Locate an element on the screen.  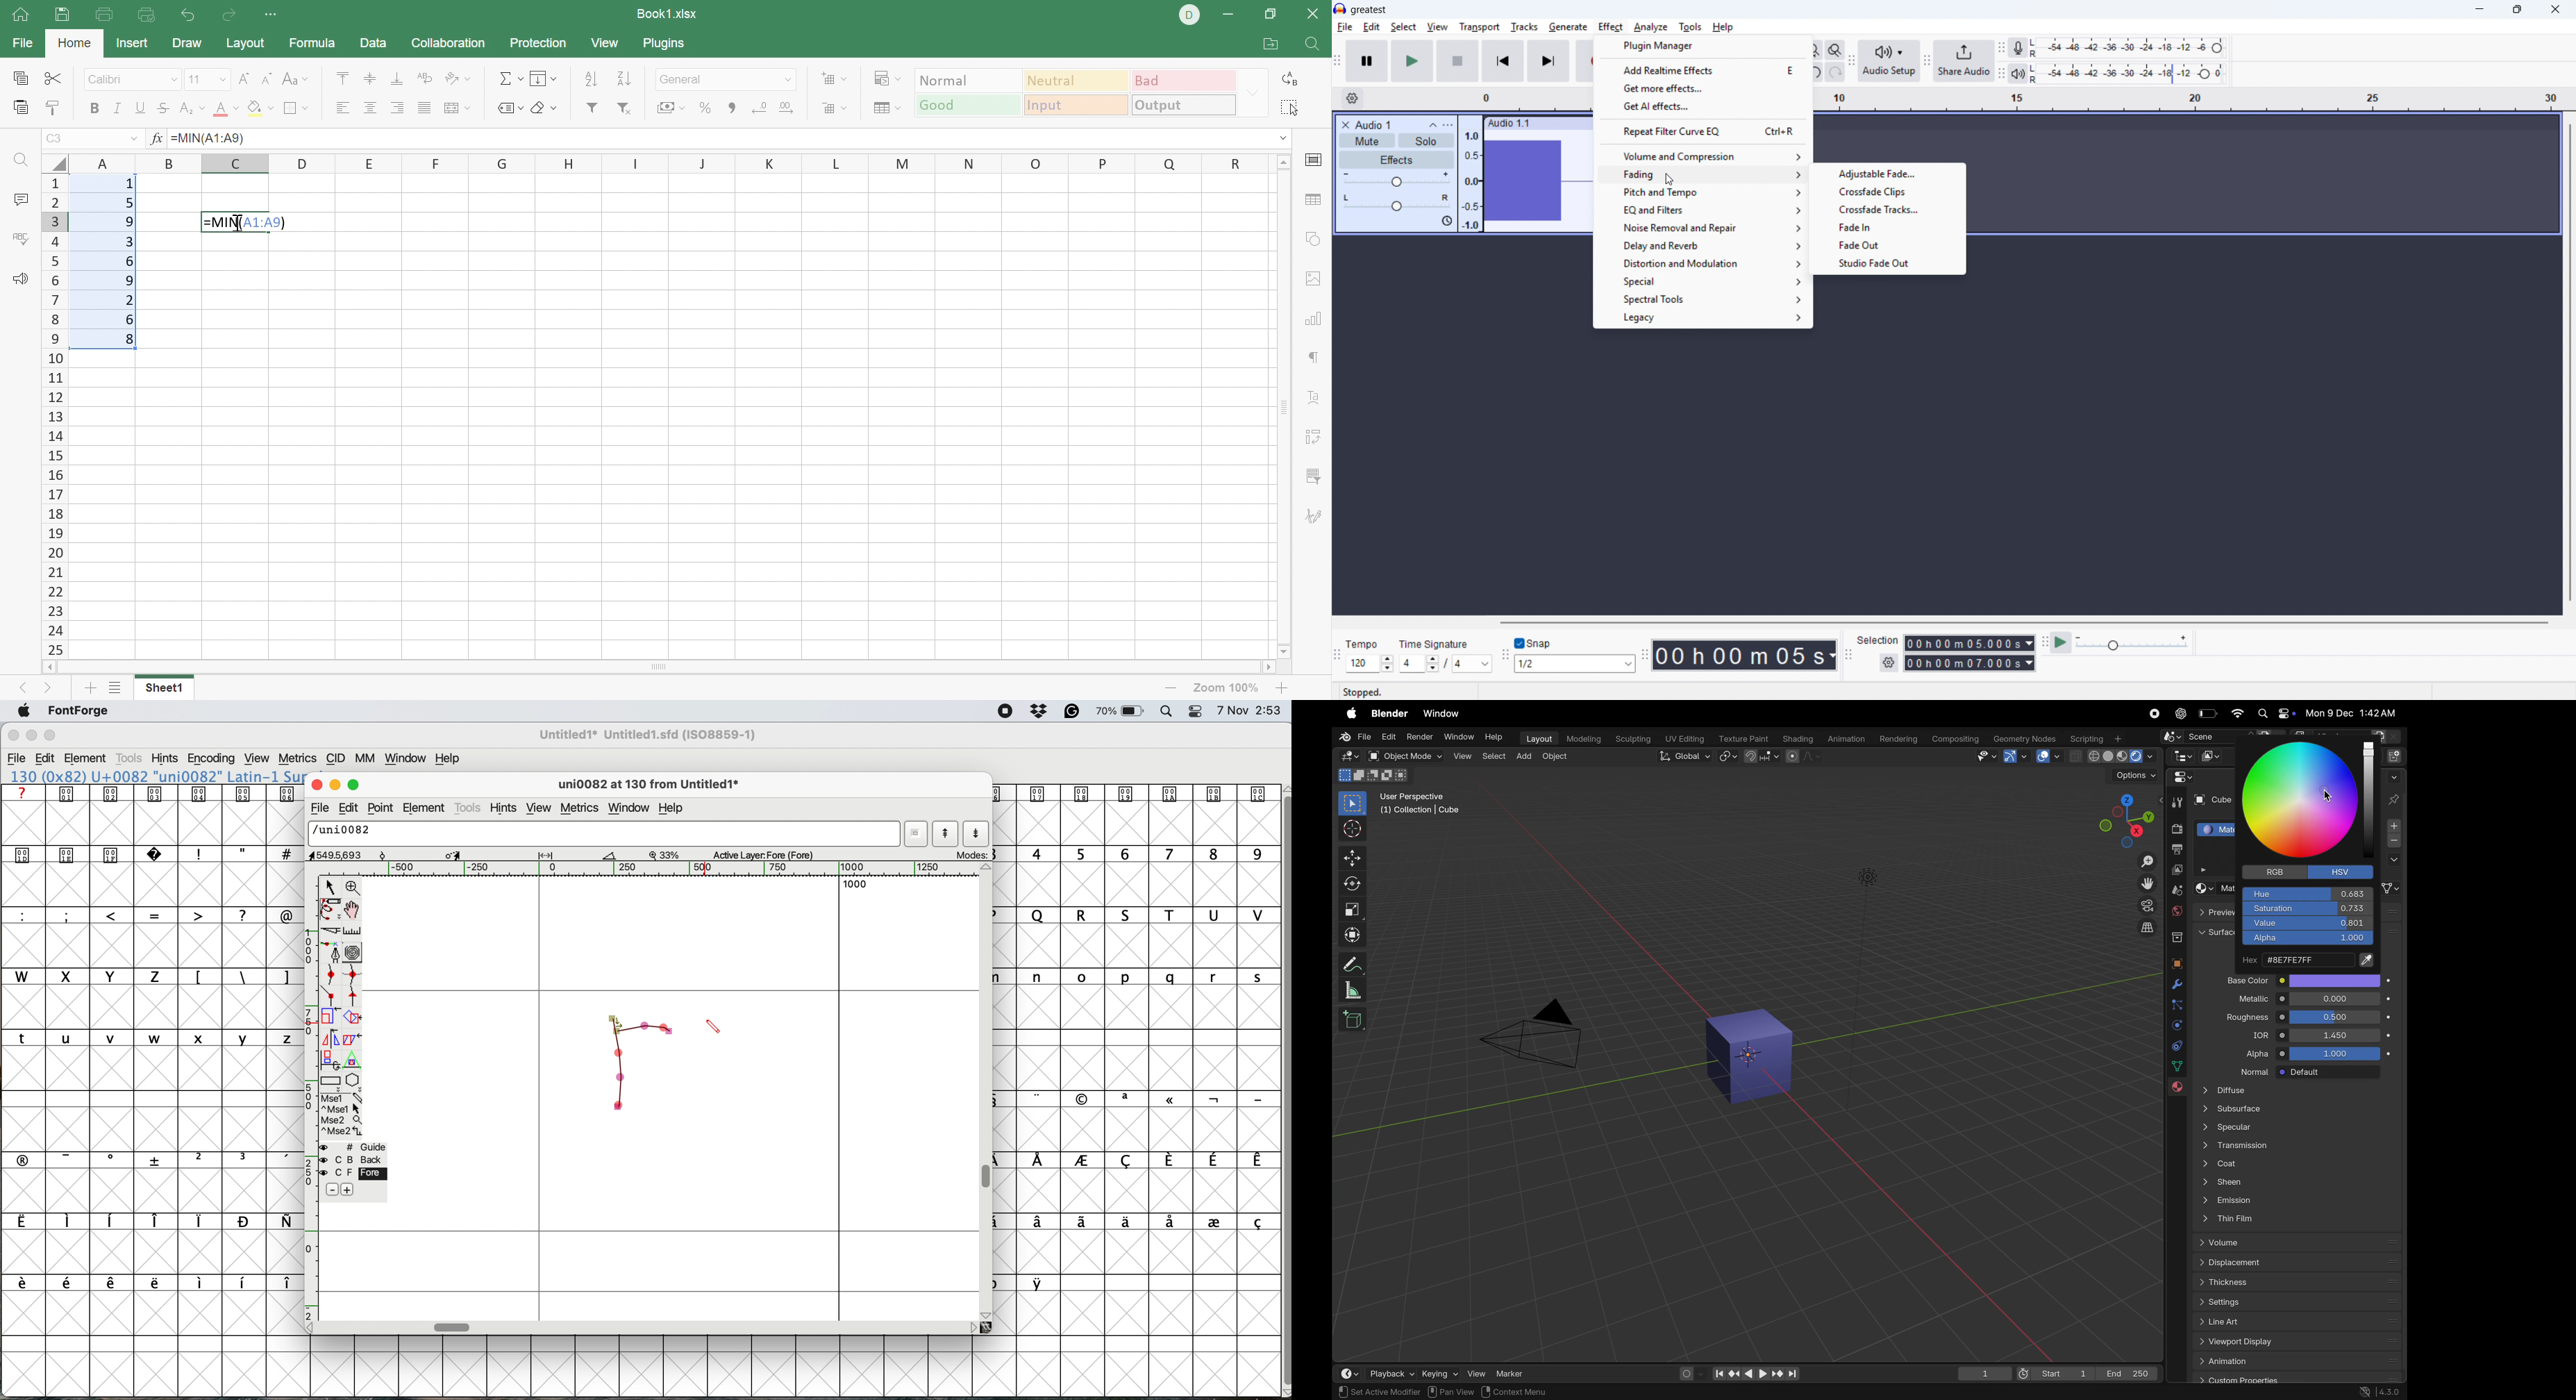
Crossfade clips  is located at coordinates (1888, 191).